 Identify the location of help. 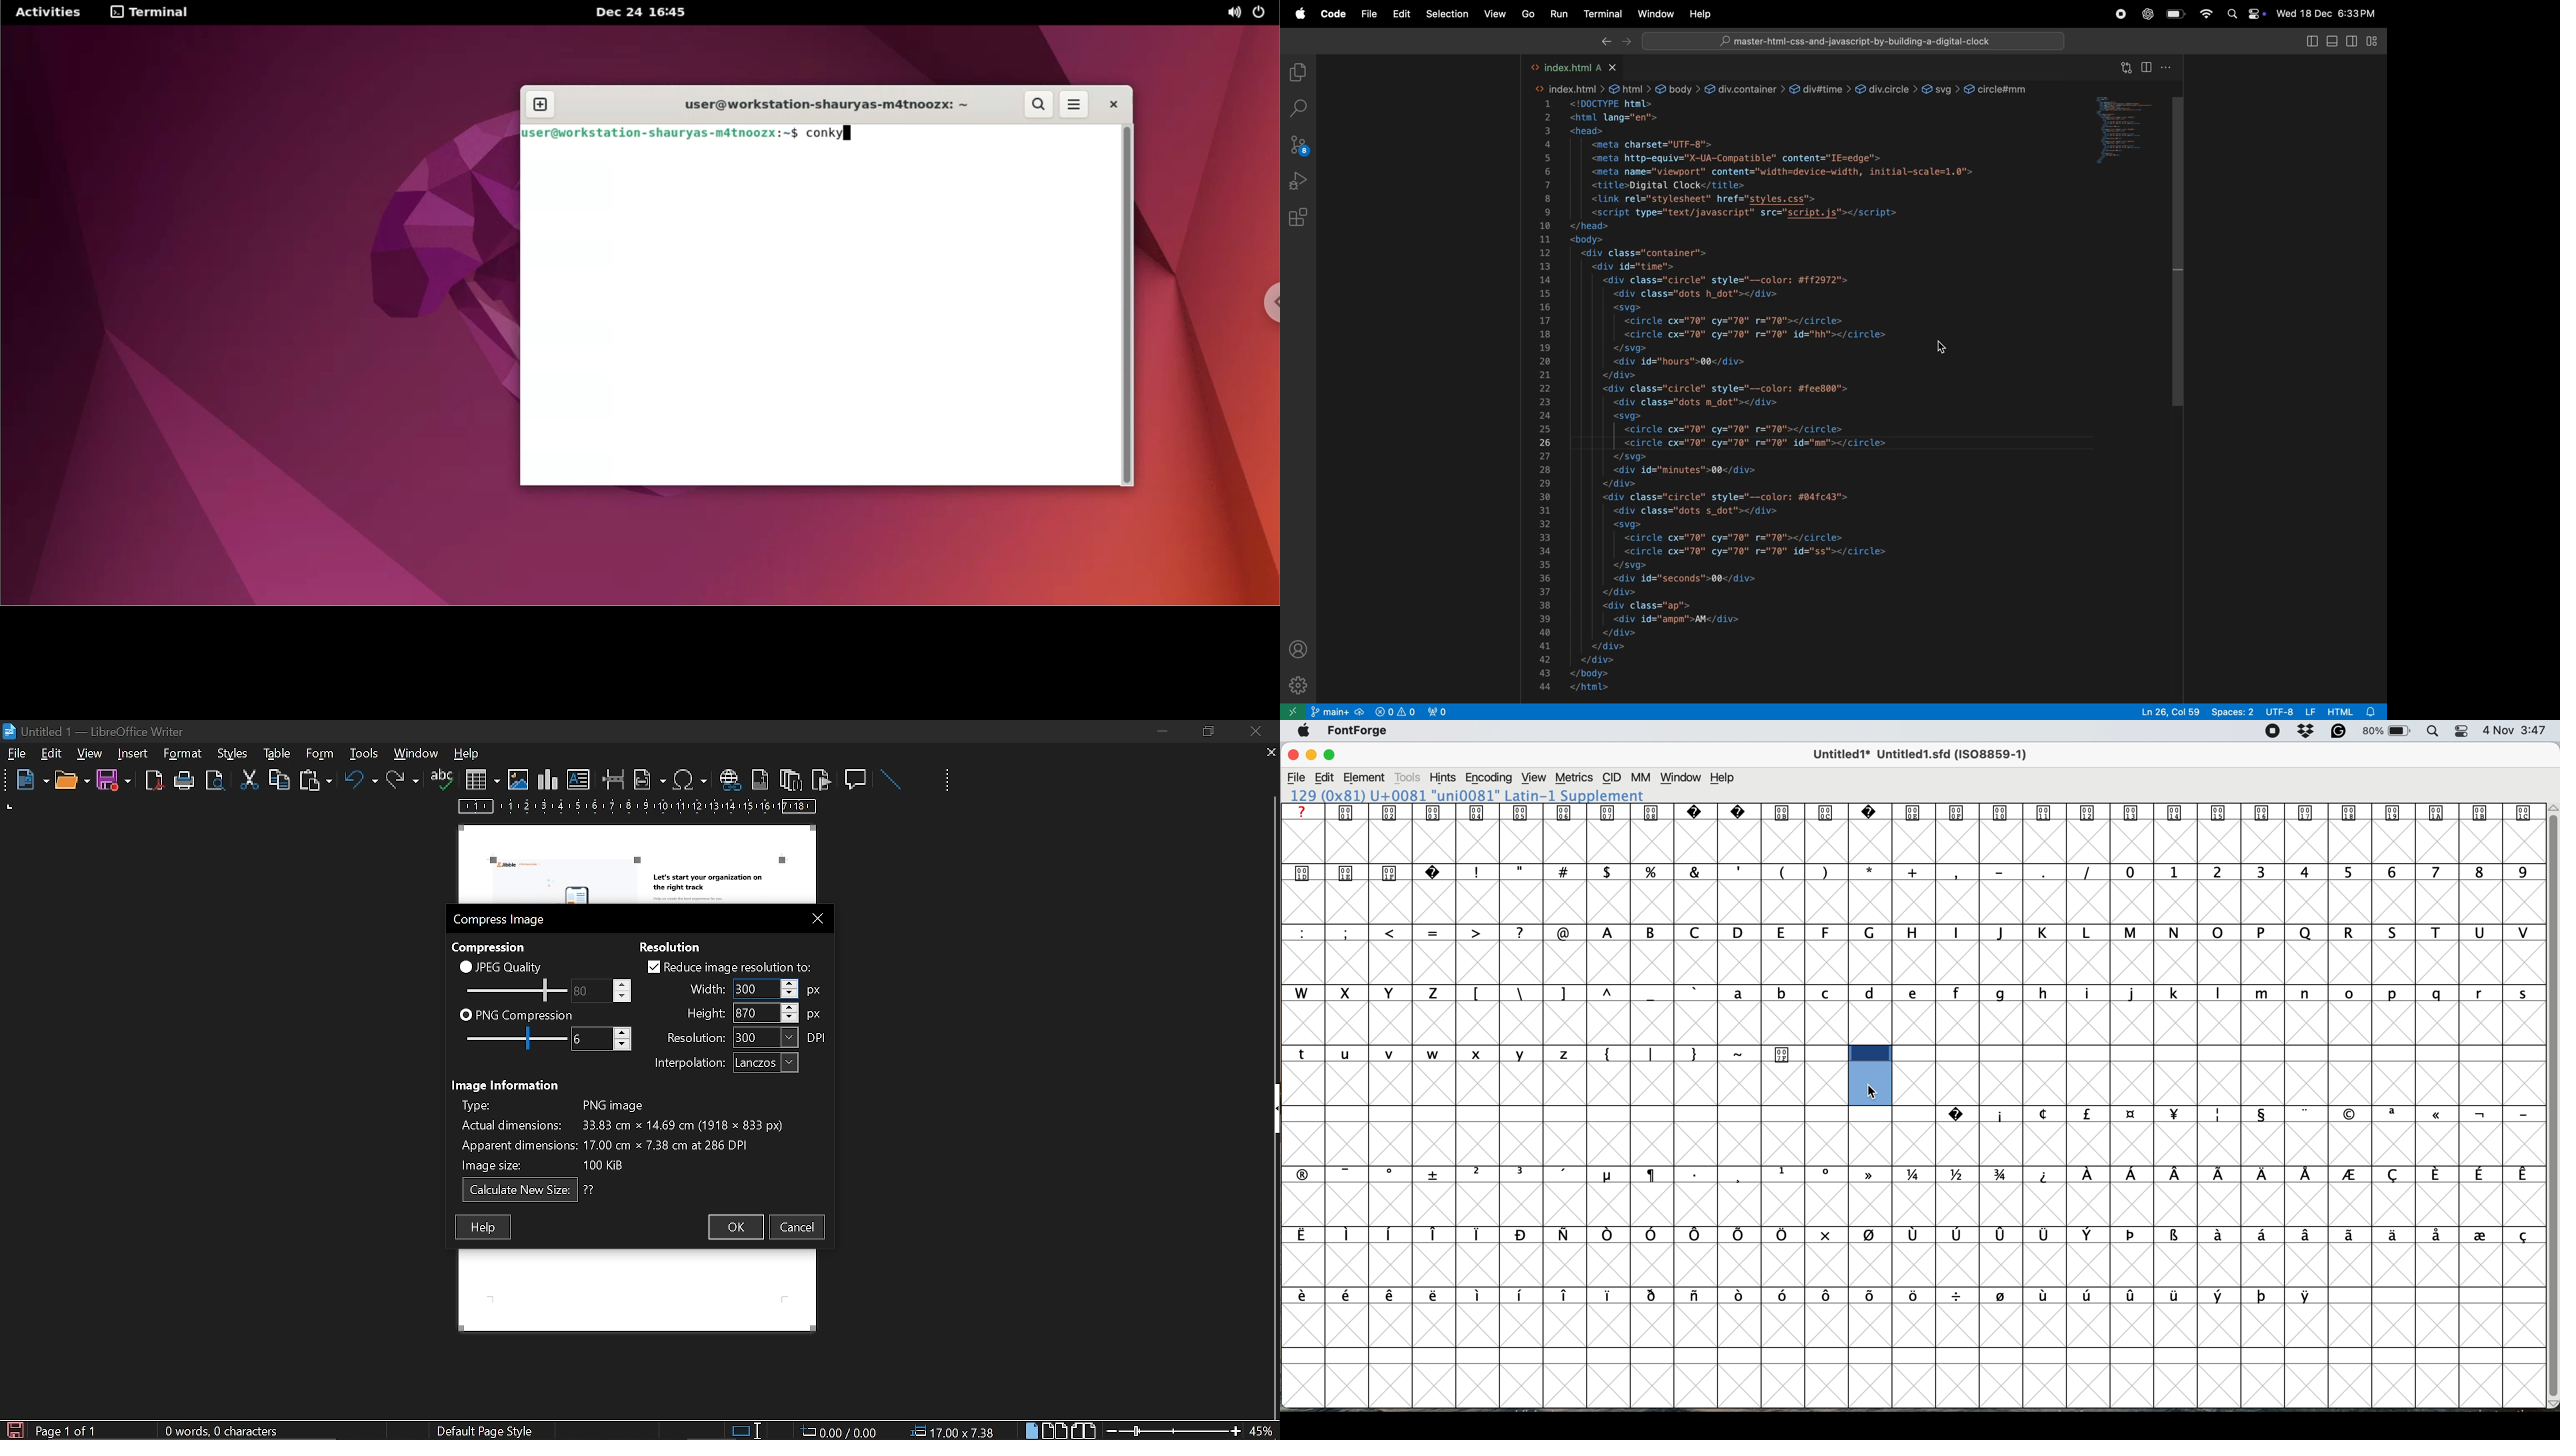
(470, 755).